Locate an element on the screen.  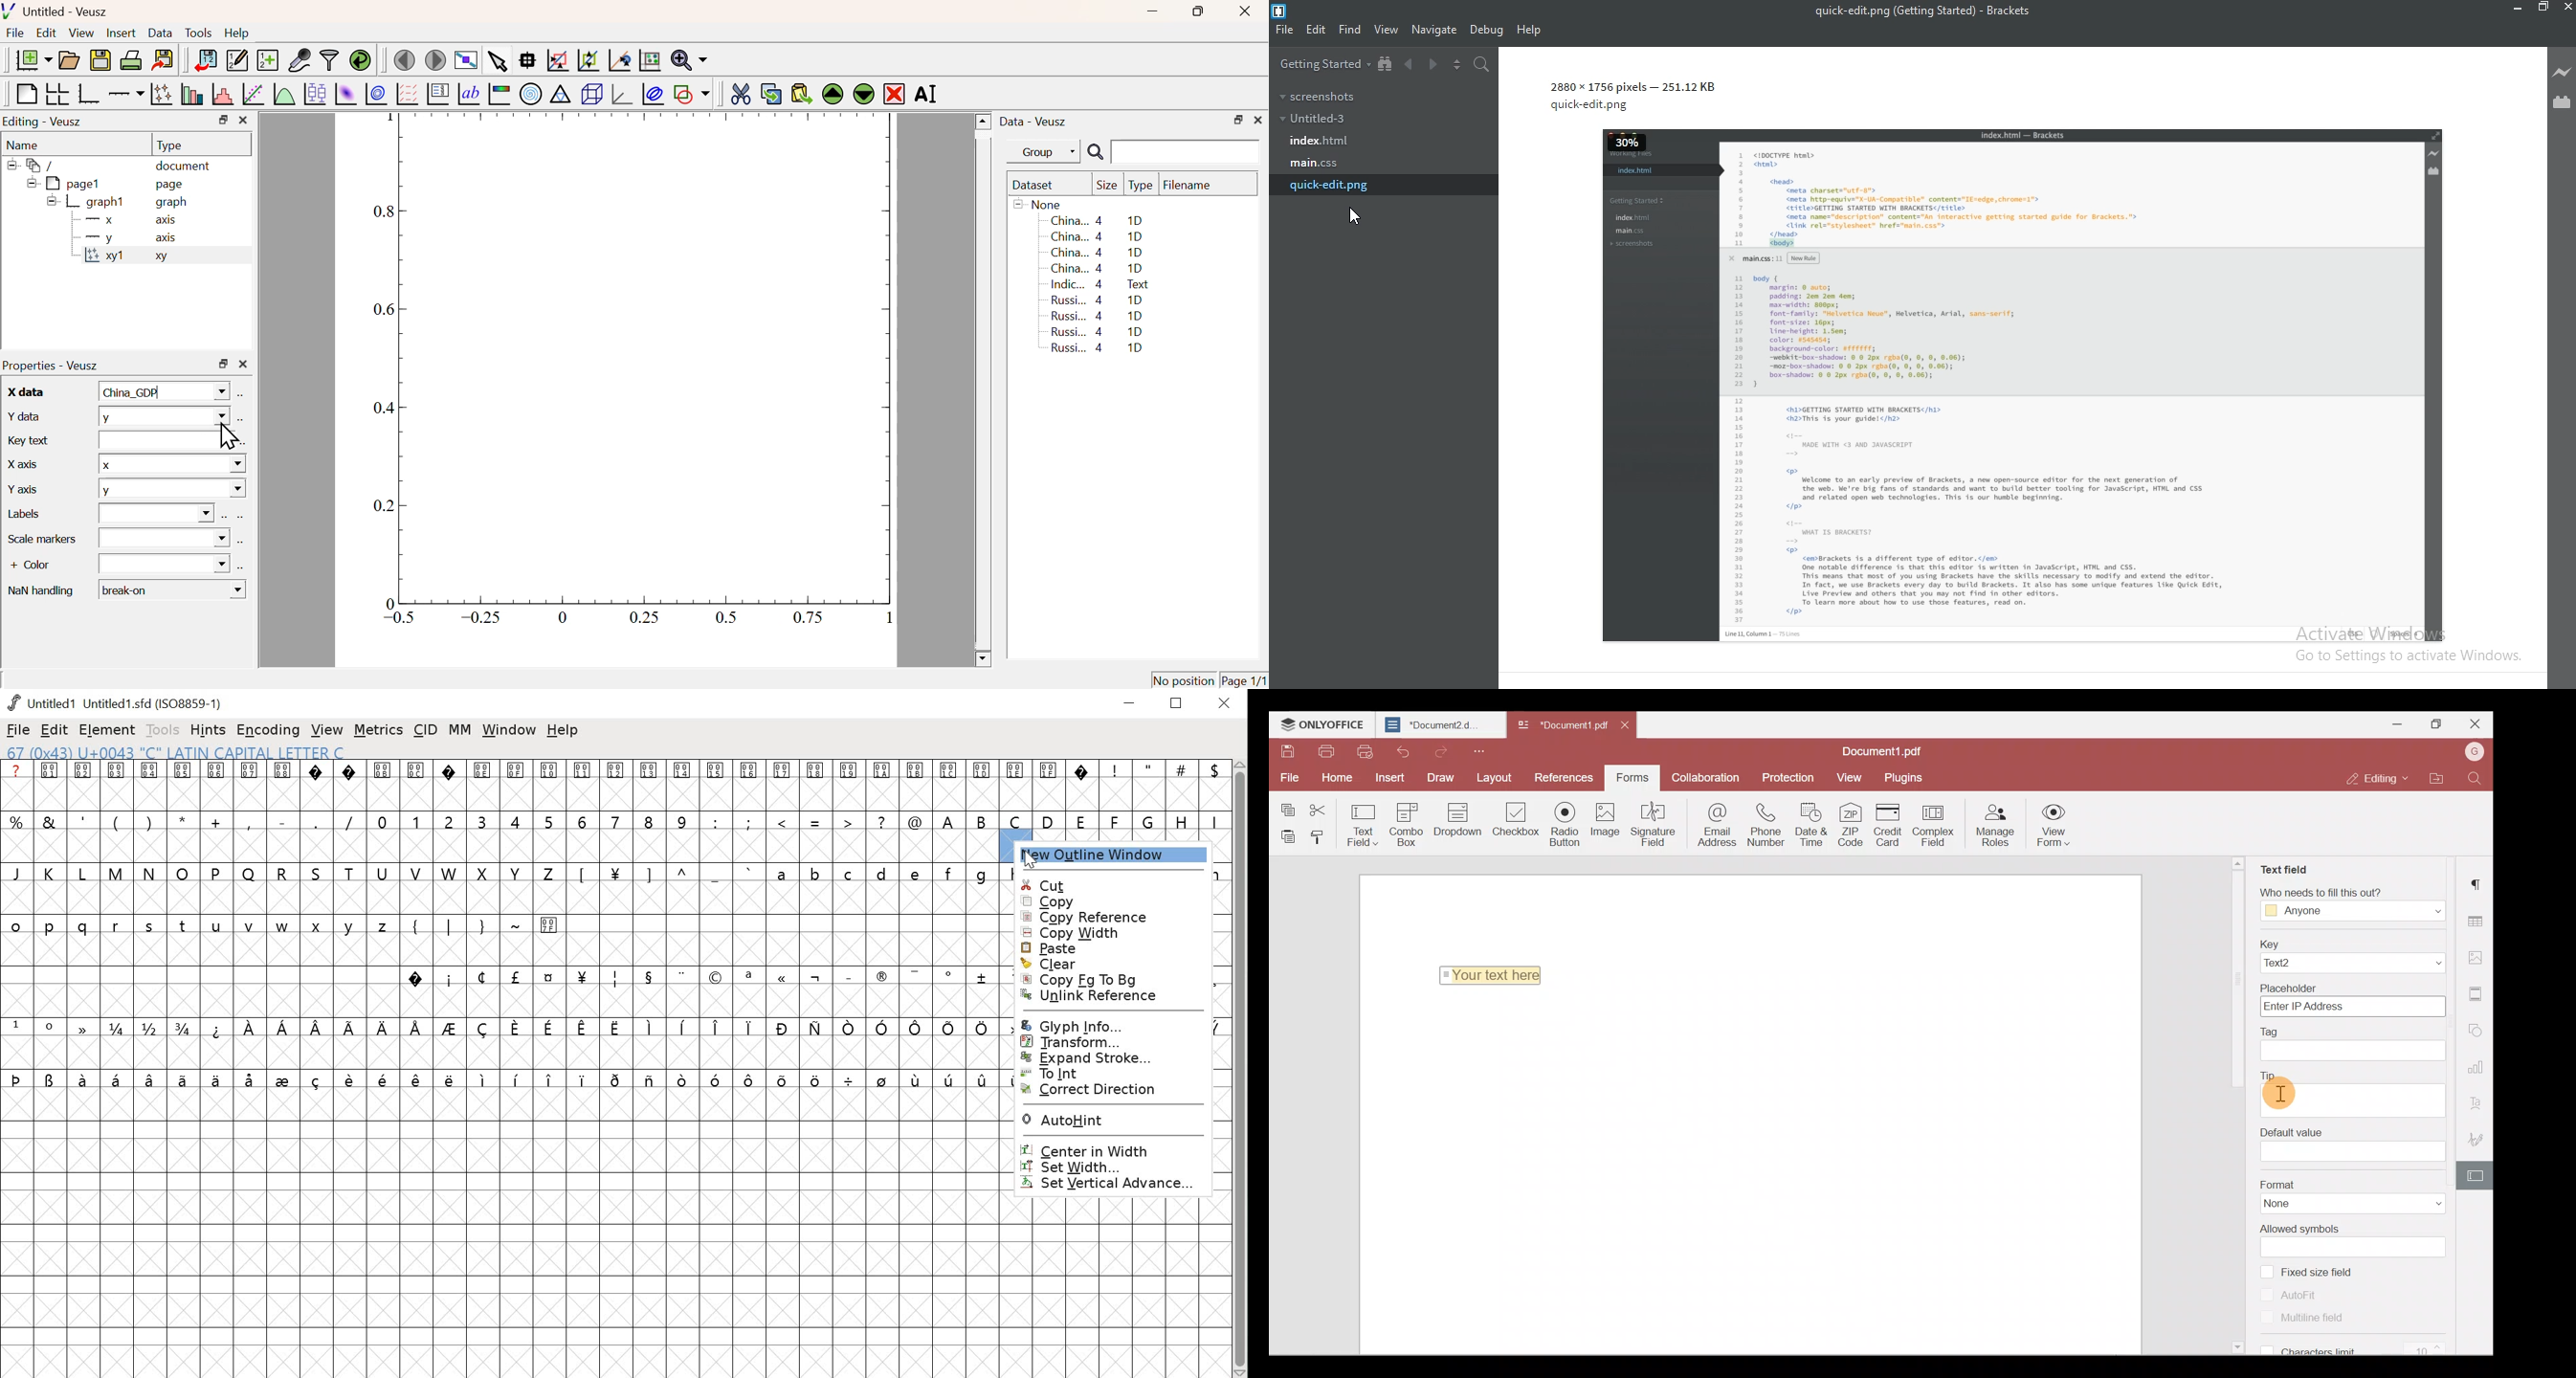
Restore Down is located at coordinates (223, 364).